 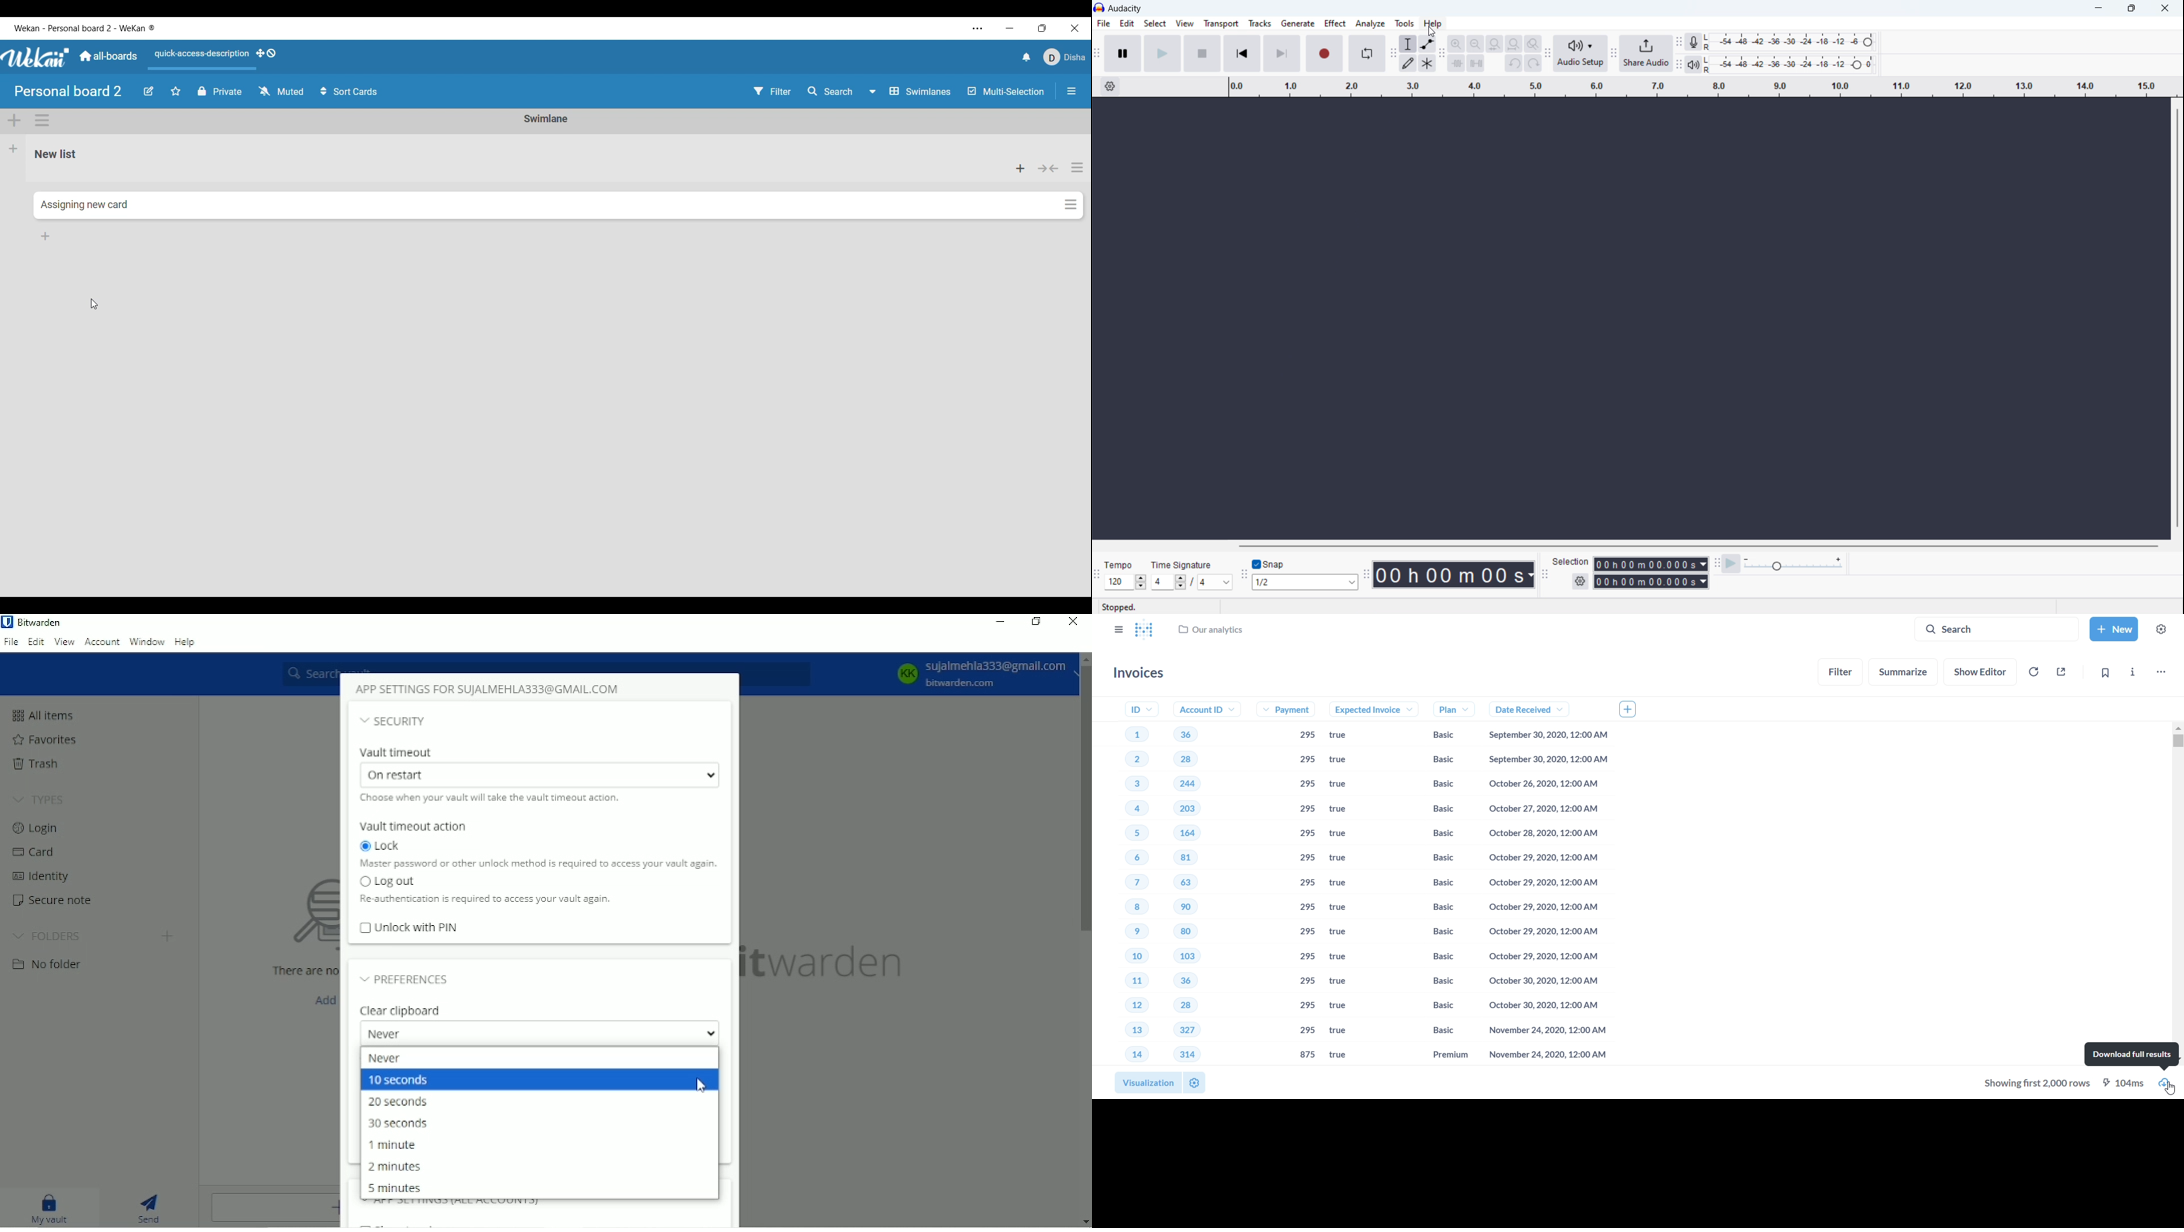 I want to click on download full results, so click(x=2131, y=1054).